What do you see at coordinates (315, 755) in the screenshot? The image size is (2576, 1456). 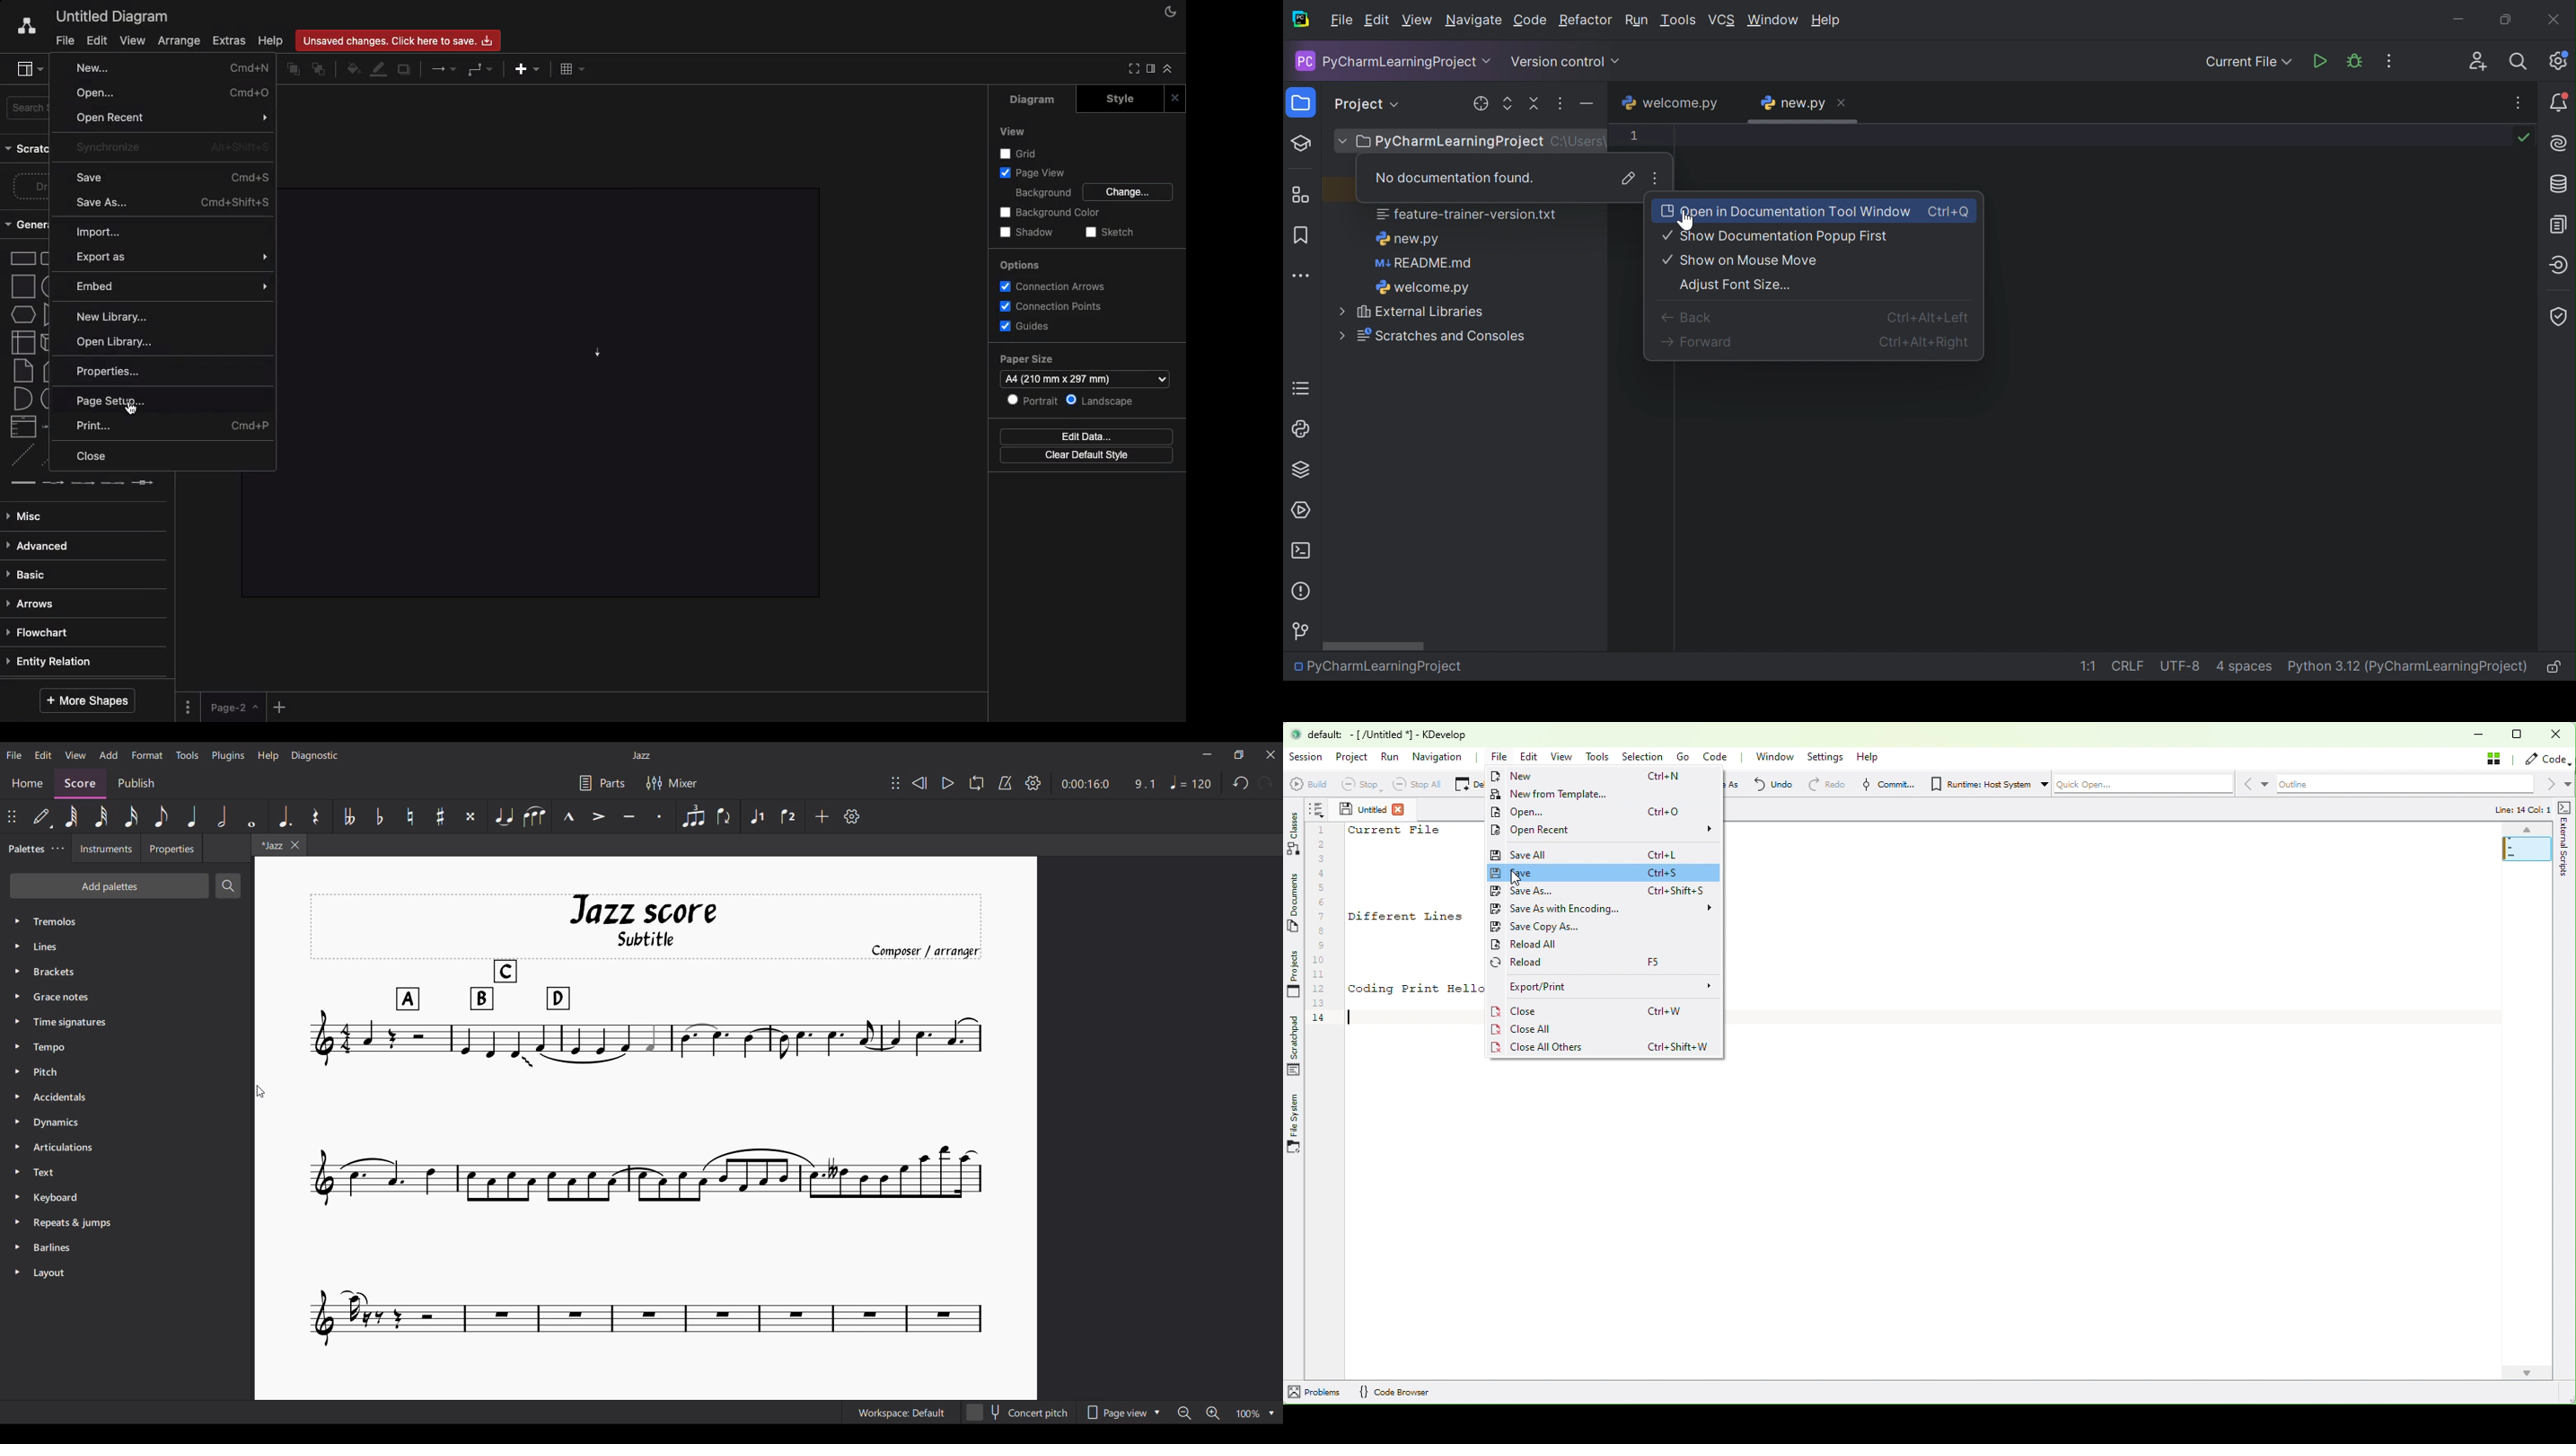 I see `Diagnostic menu` at bounding box center [315, 755].